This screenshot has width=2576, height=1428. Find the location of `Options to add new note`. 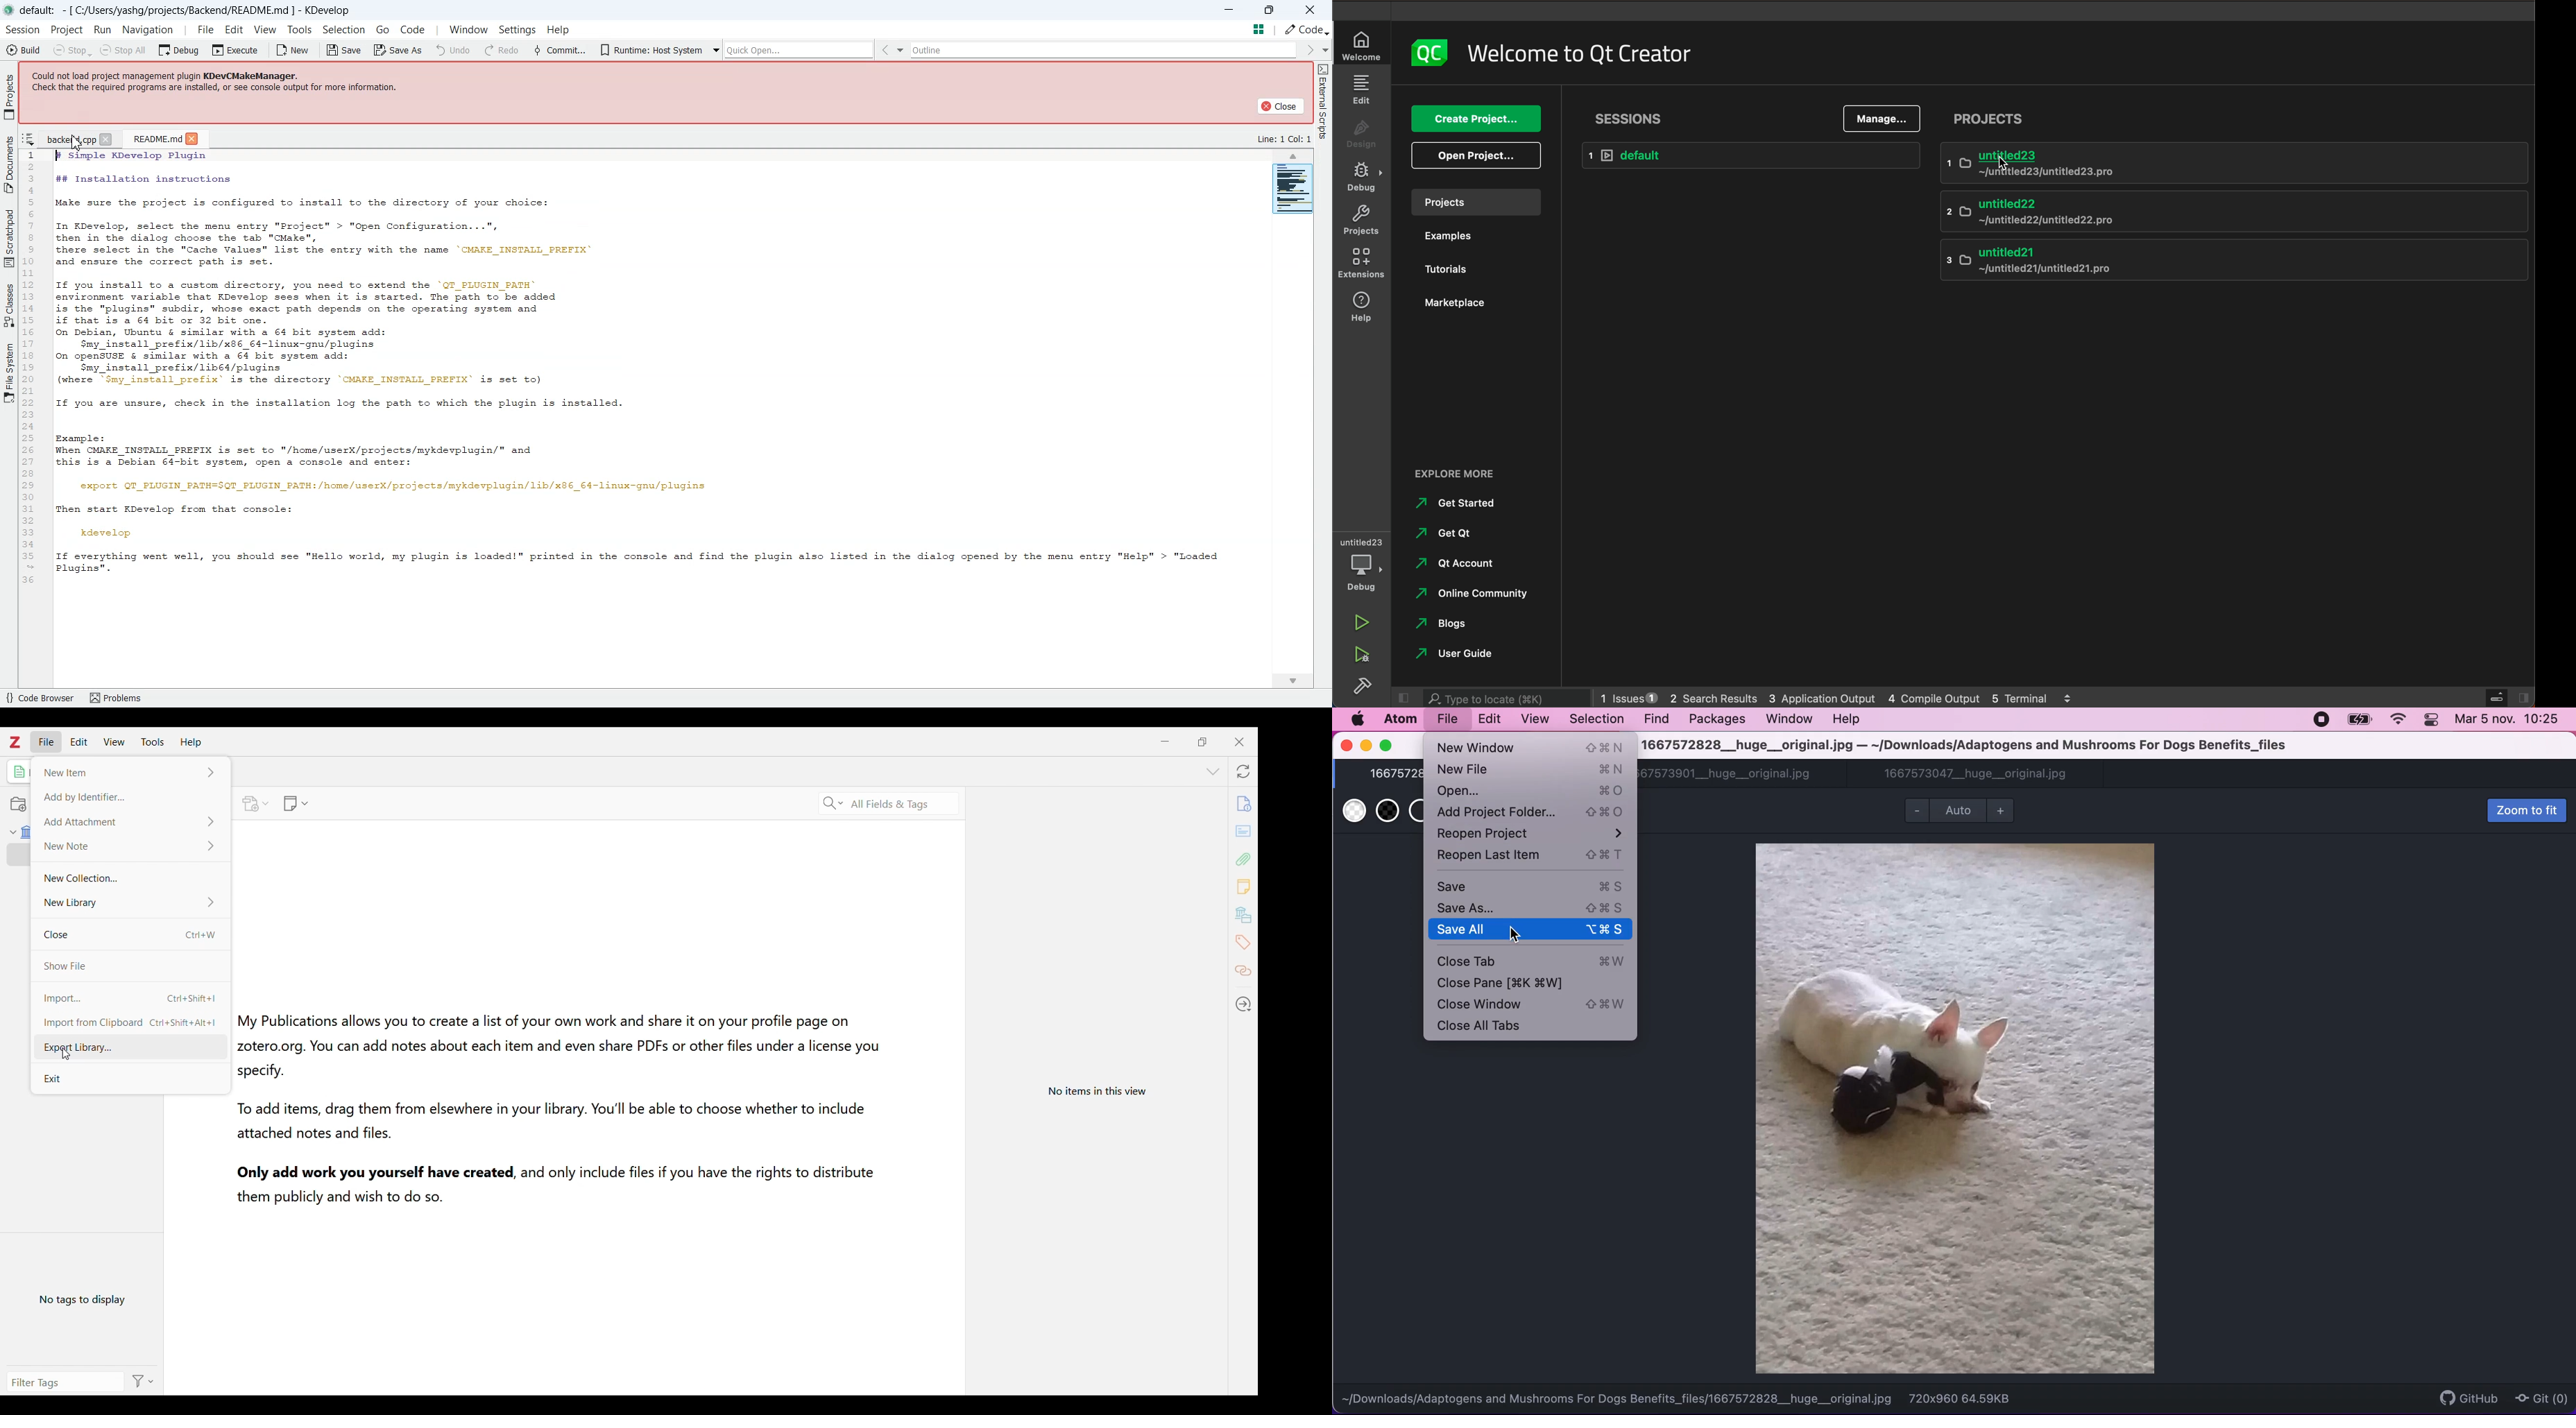

Options to add new note is located at coordinates (296, 804).